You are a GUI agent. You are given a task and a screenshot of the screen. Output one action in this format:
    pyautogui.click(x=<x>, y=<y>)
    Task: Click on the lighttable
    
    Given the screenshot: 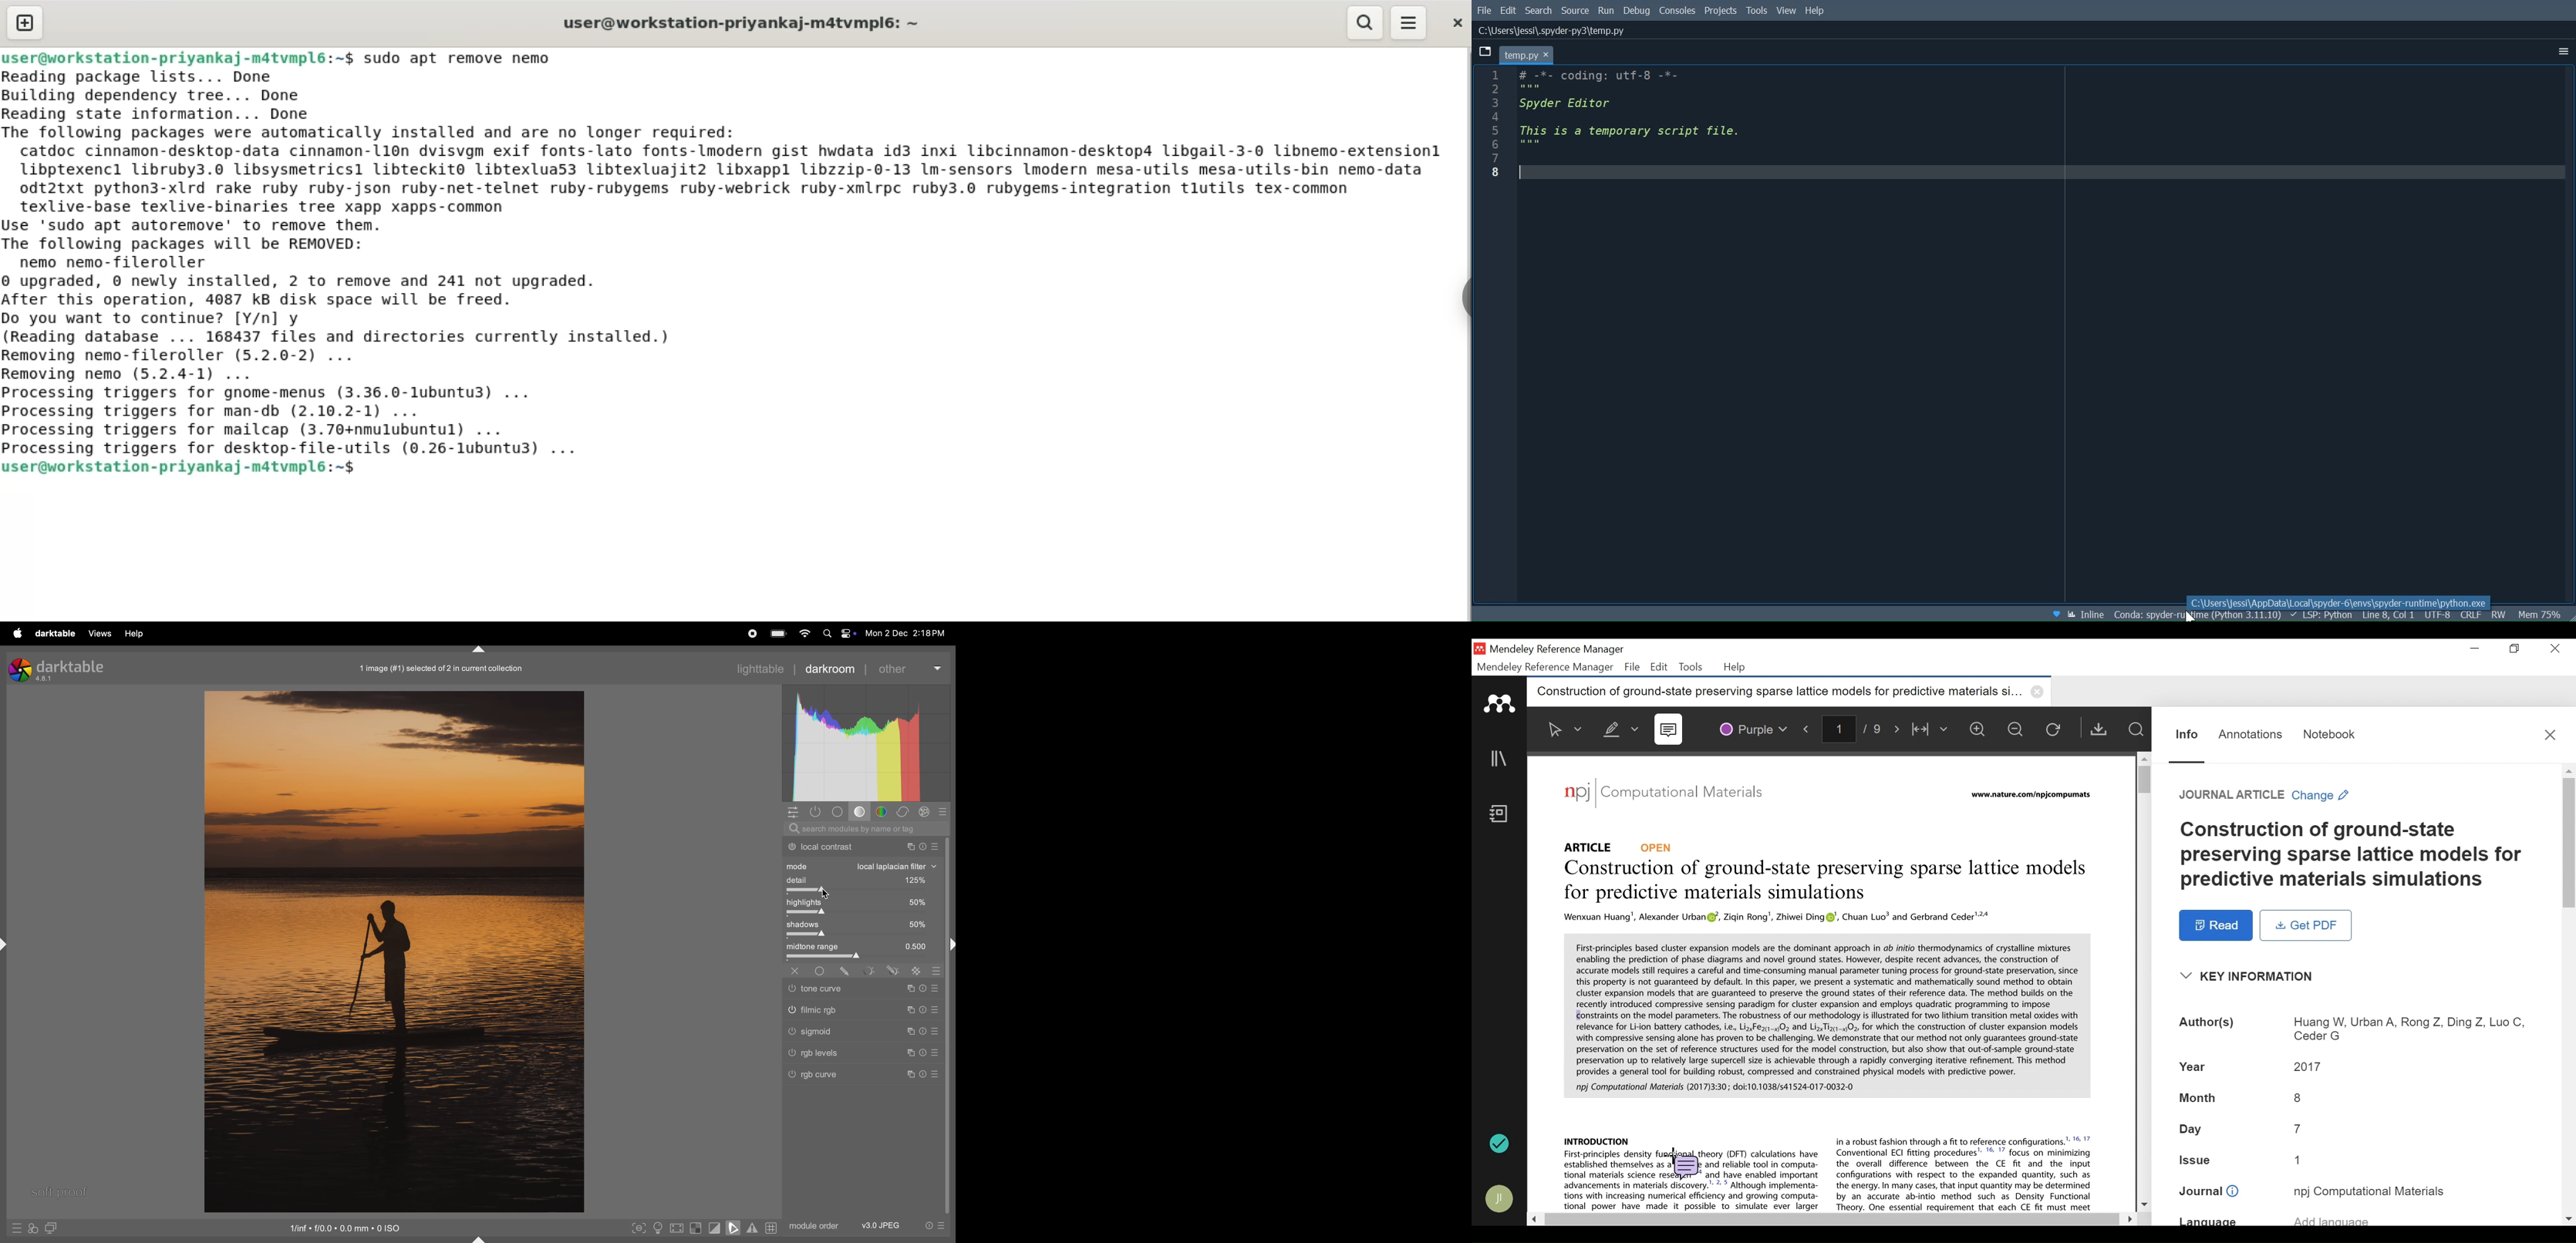 What is the action you would take?
    pyautogui.click(x=761, y=668)
    